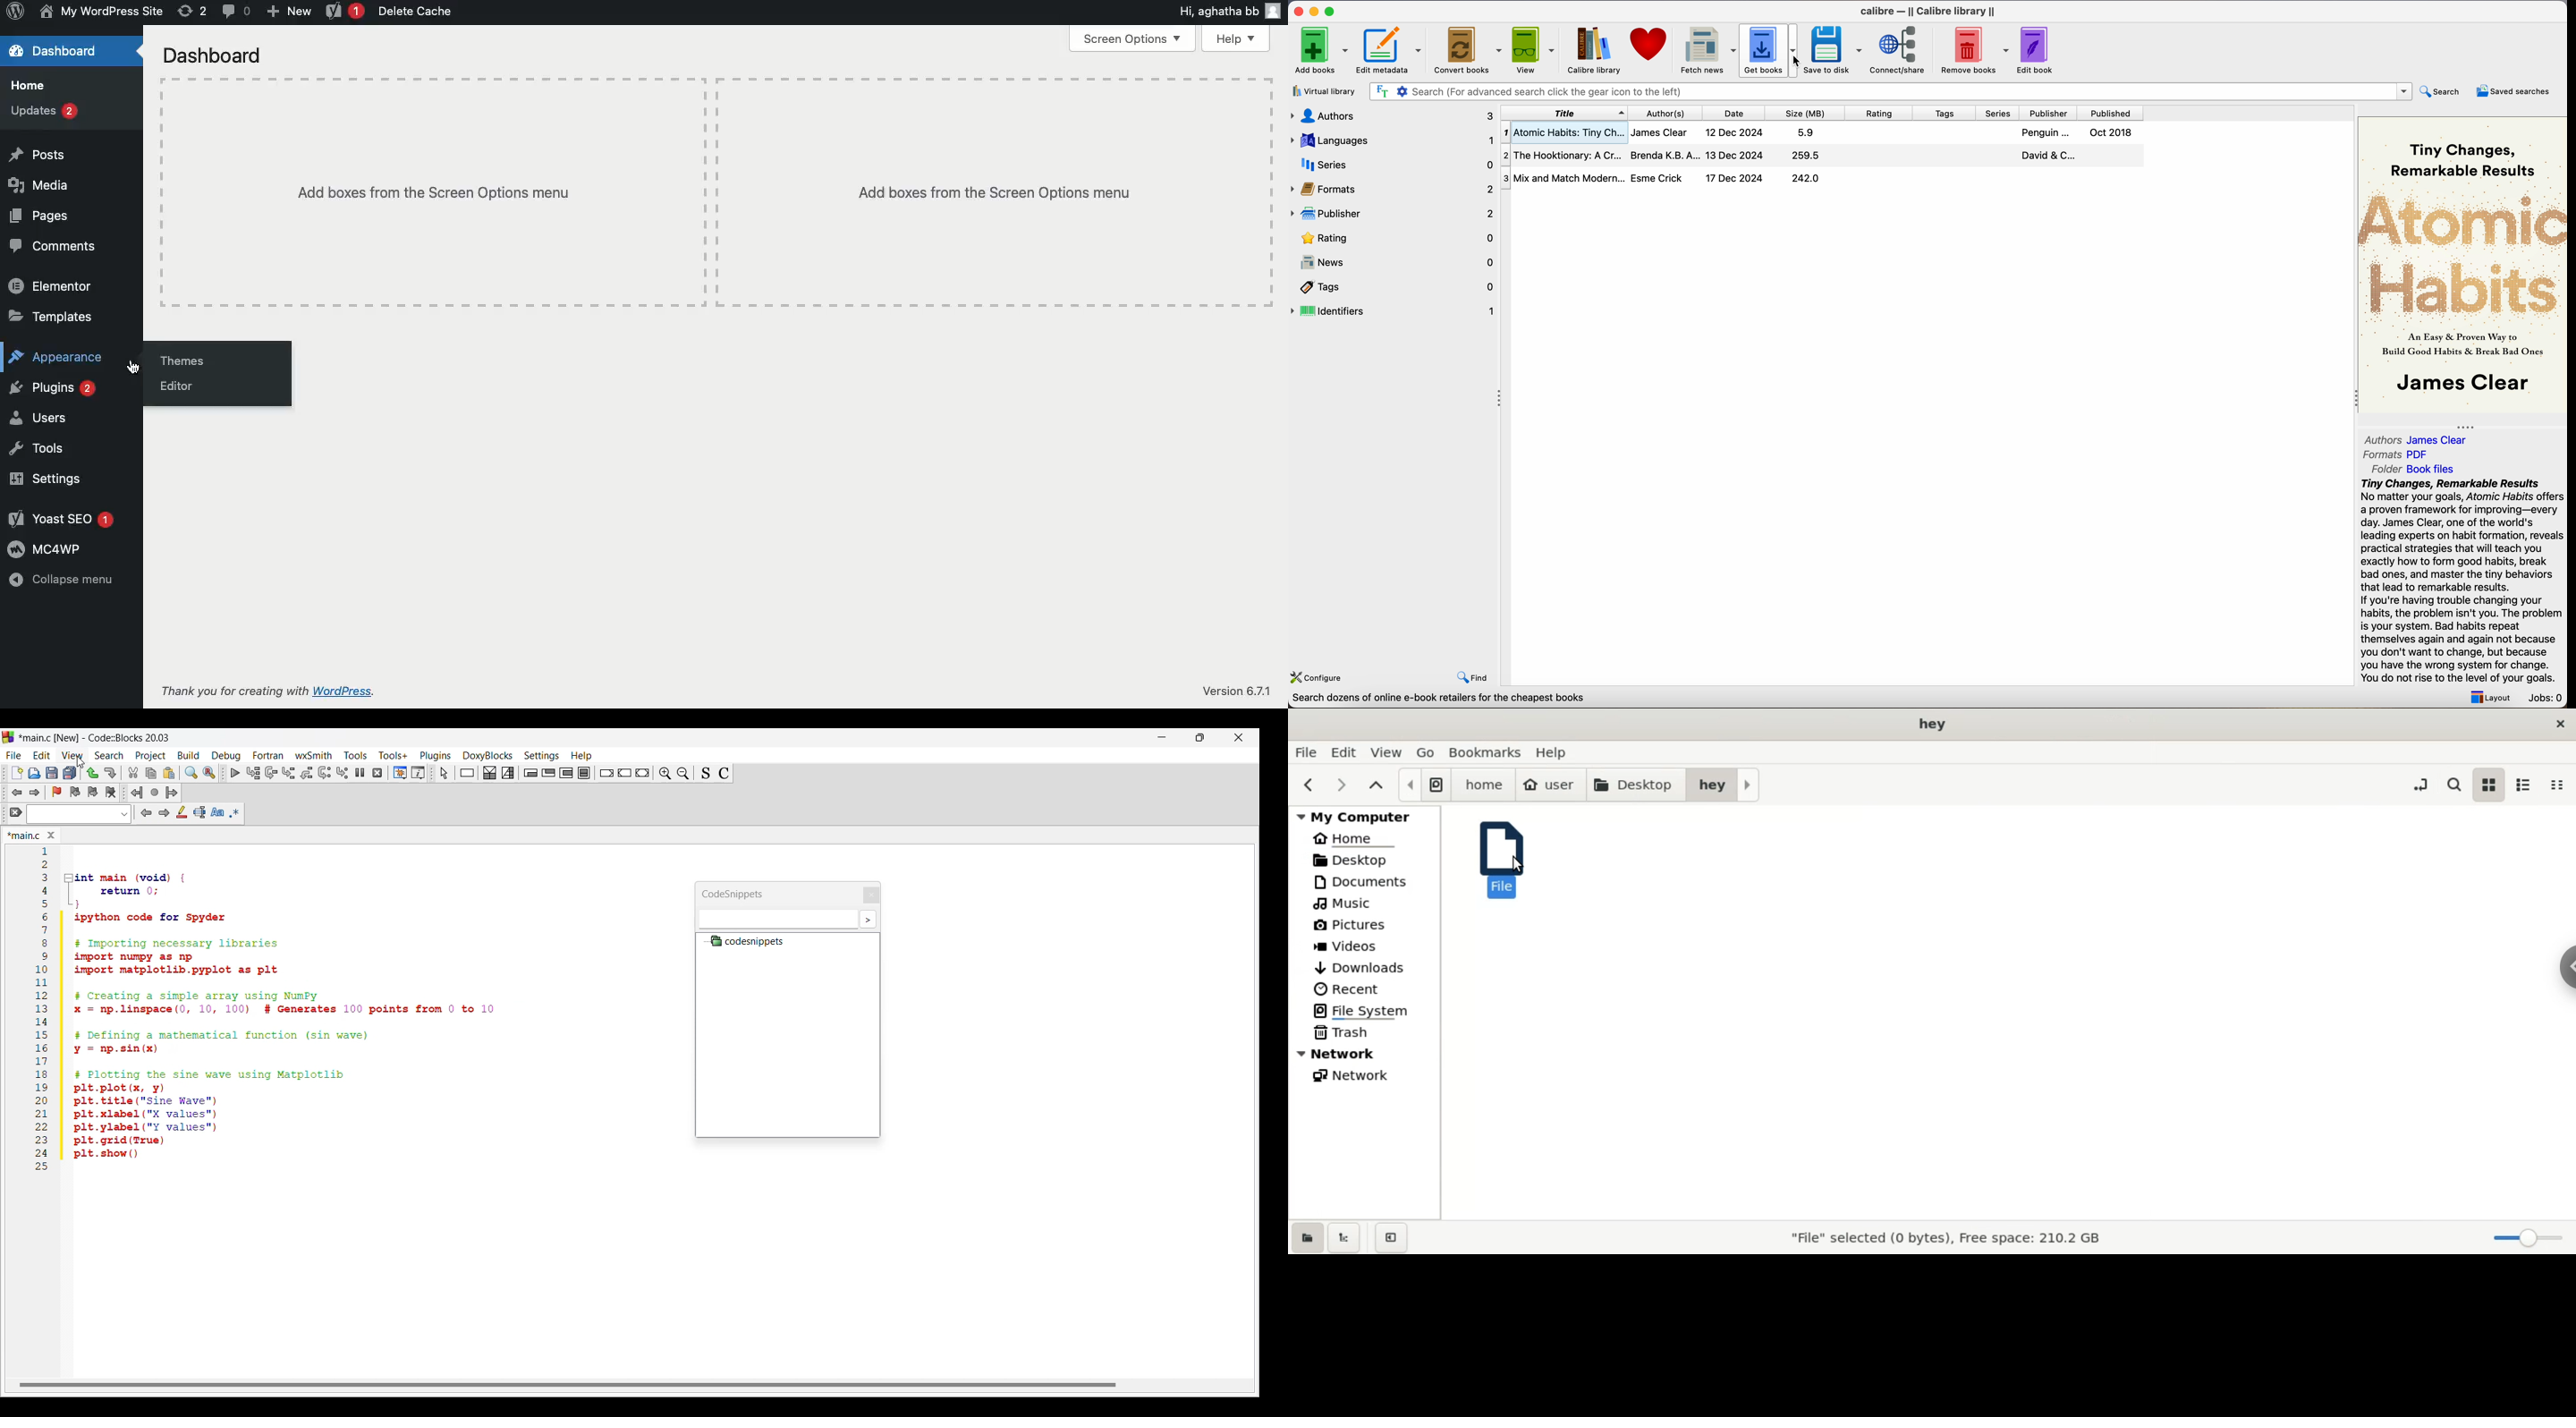 The height and width of the screenshot is (1428, 2576). What do you see at coordinates (420, 11) in the screenshot?
I see `Delete cache` at bounding box center [420, 11].